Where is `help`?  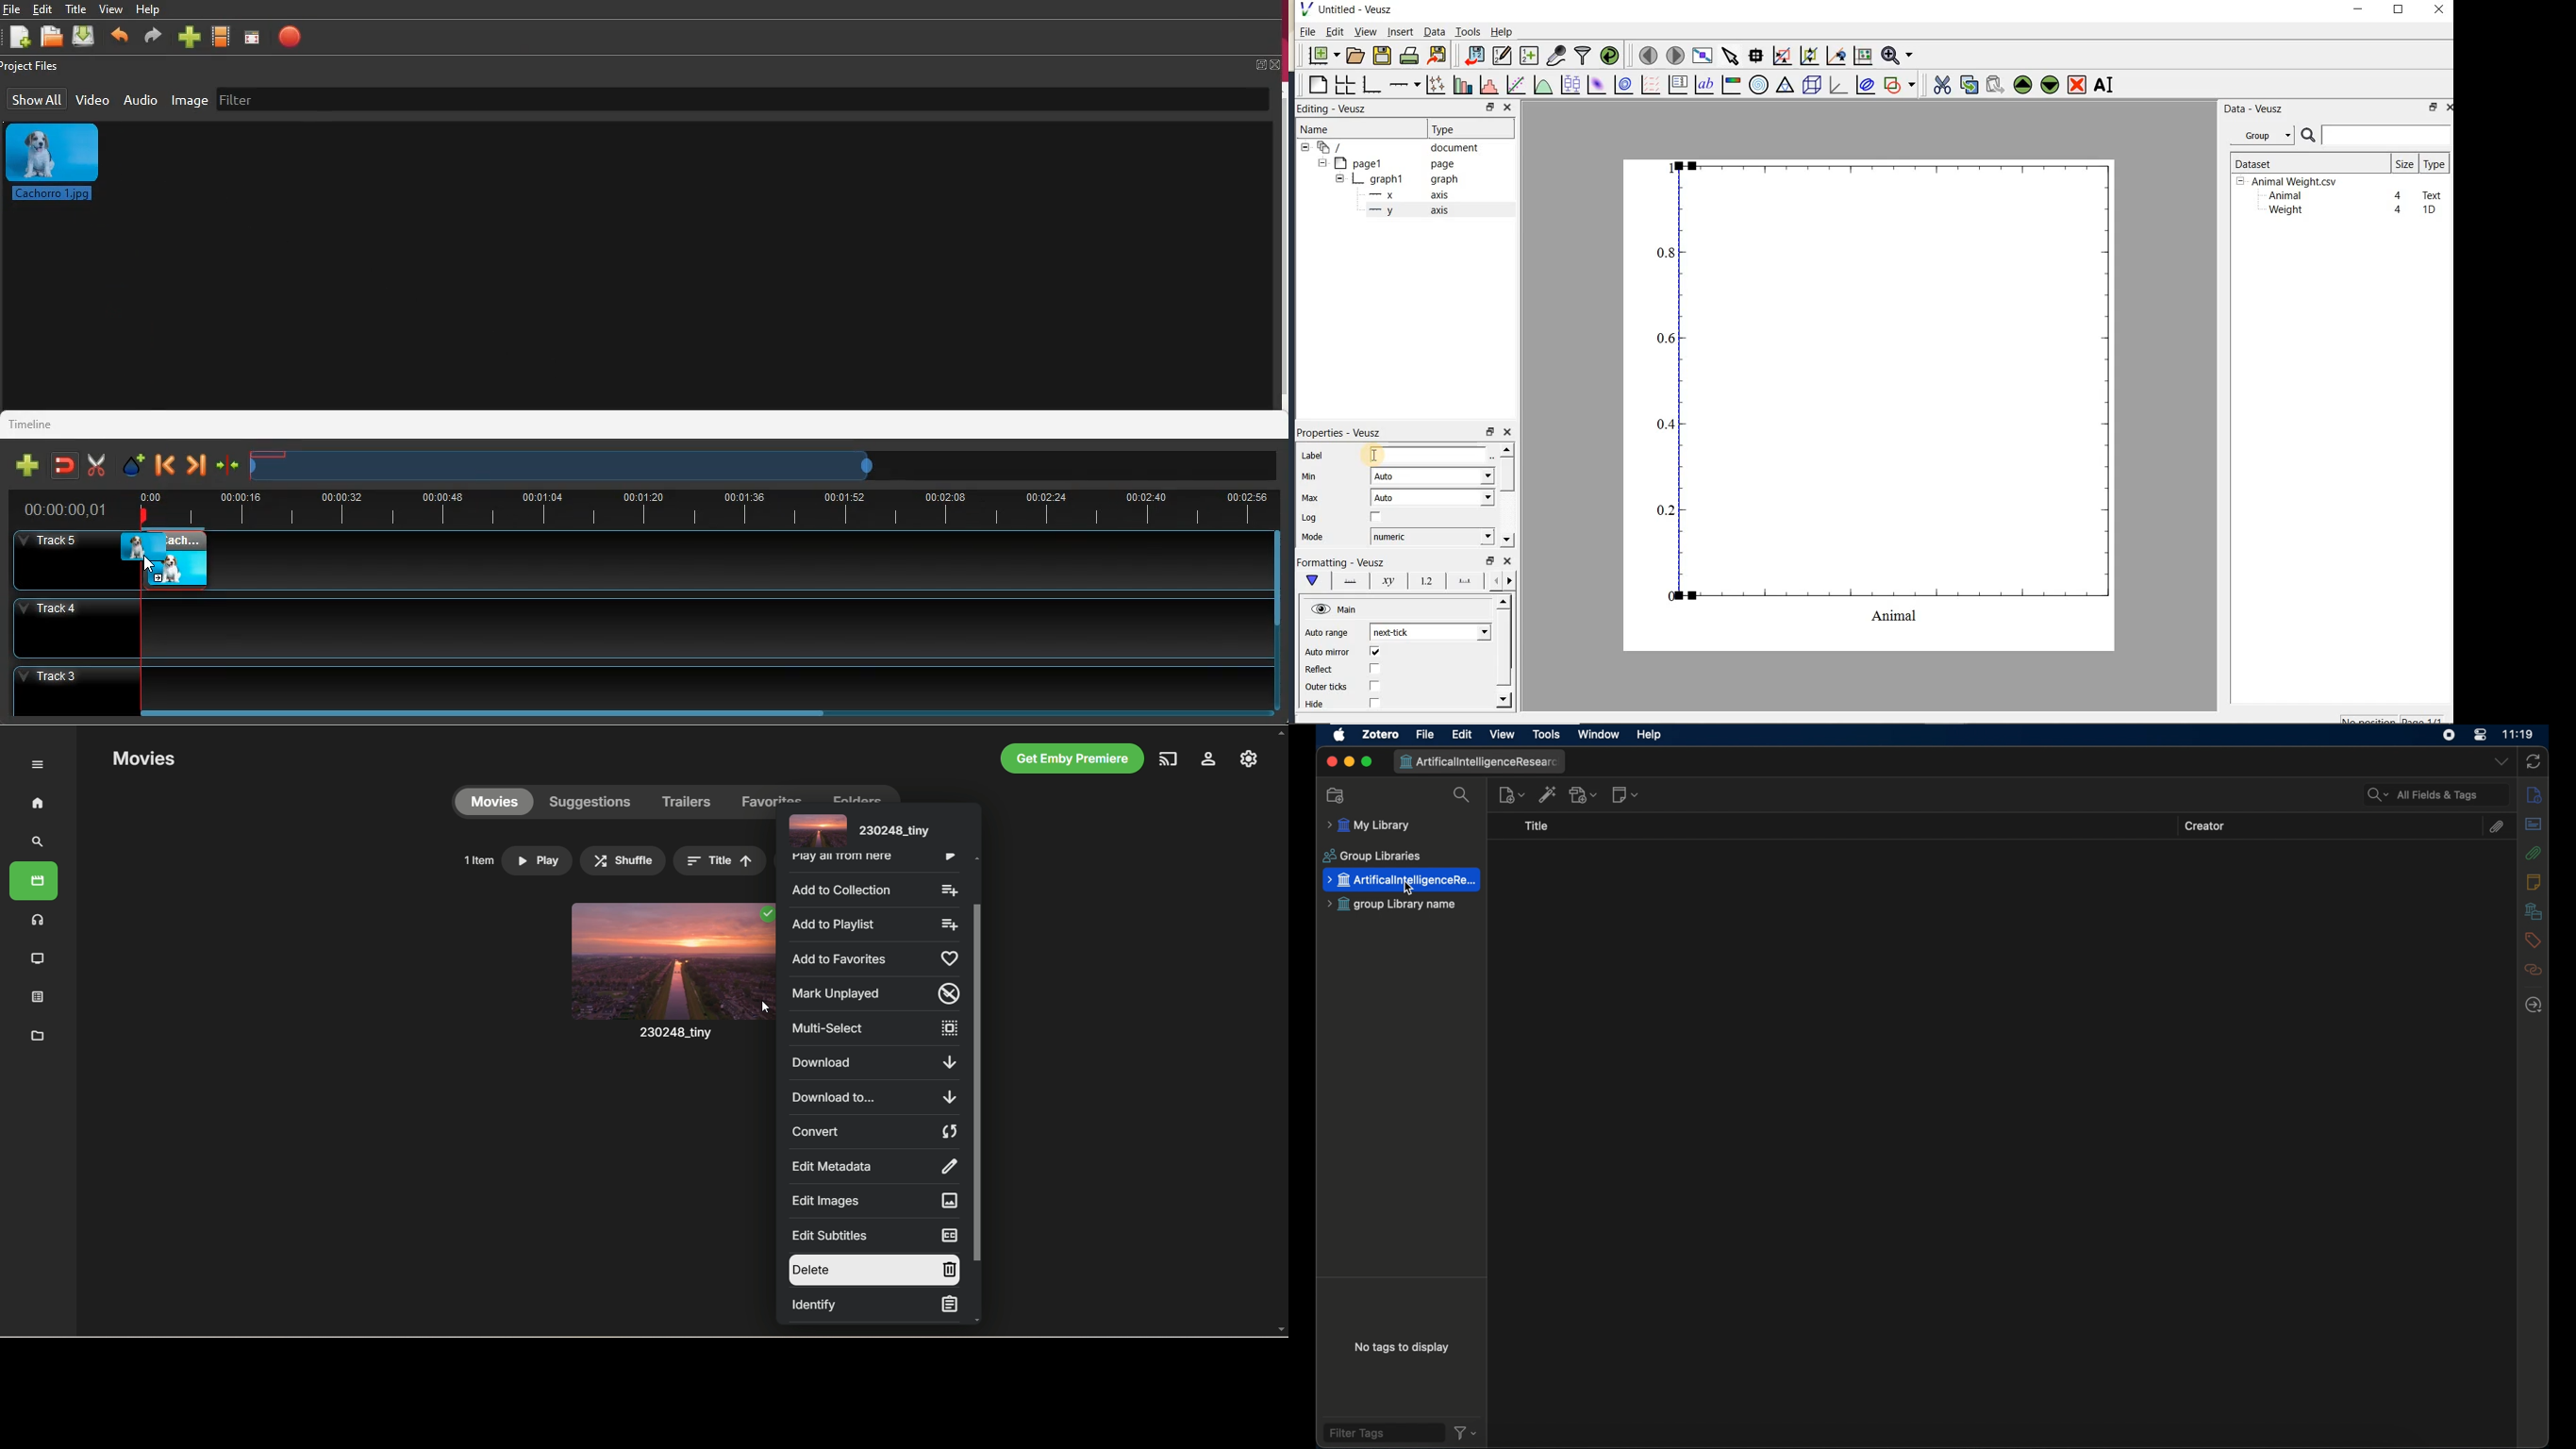 help is located at coordinates (1649, 736).